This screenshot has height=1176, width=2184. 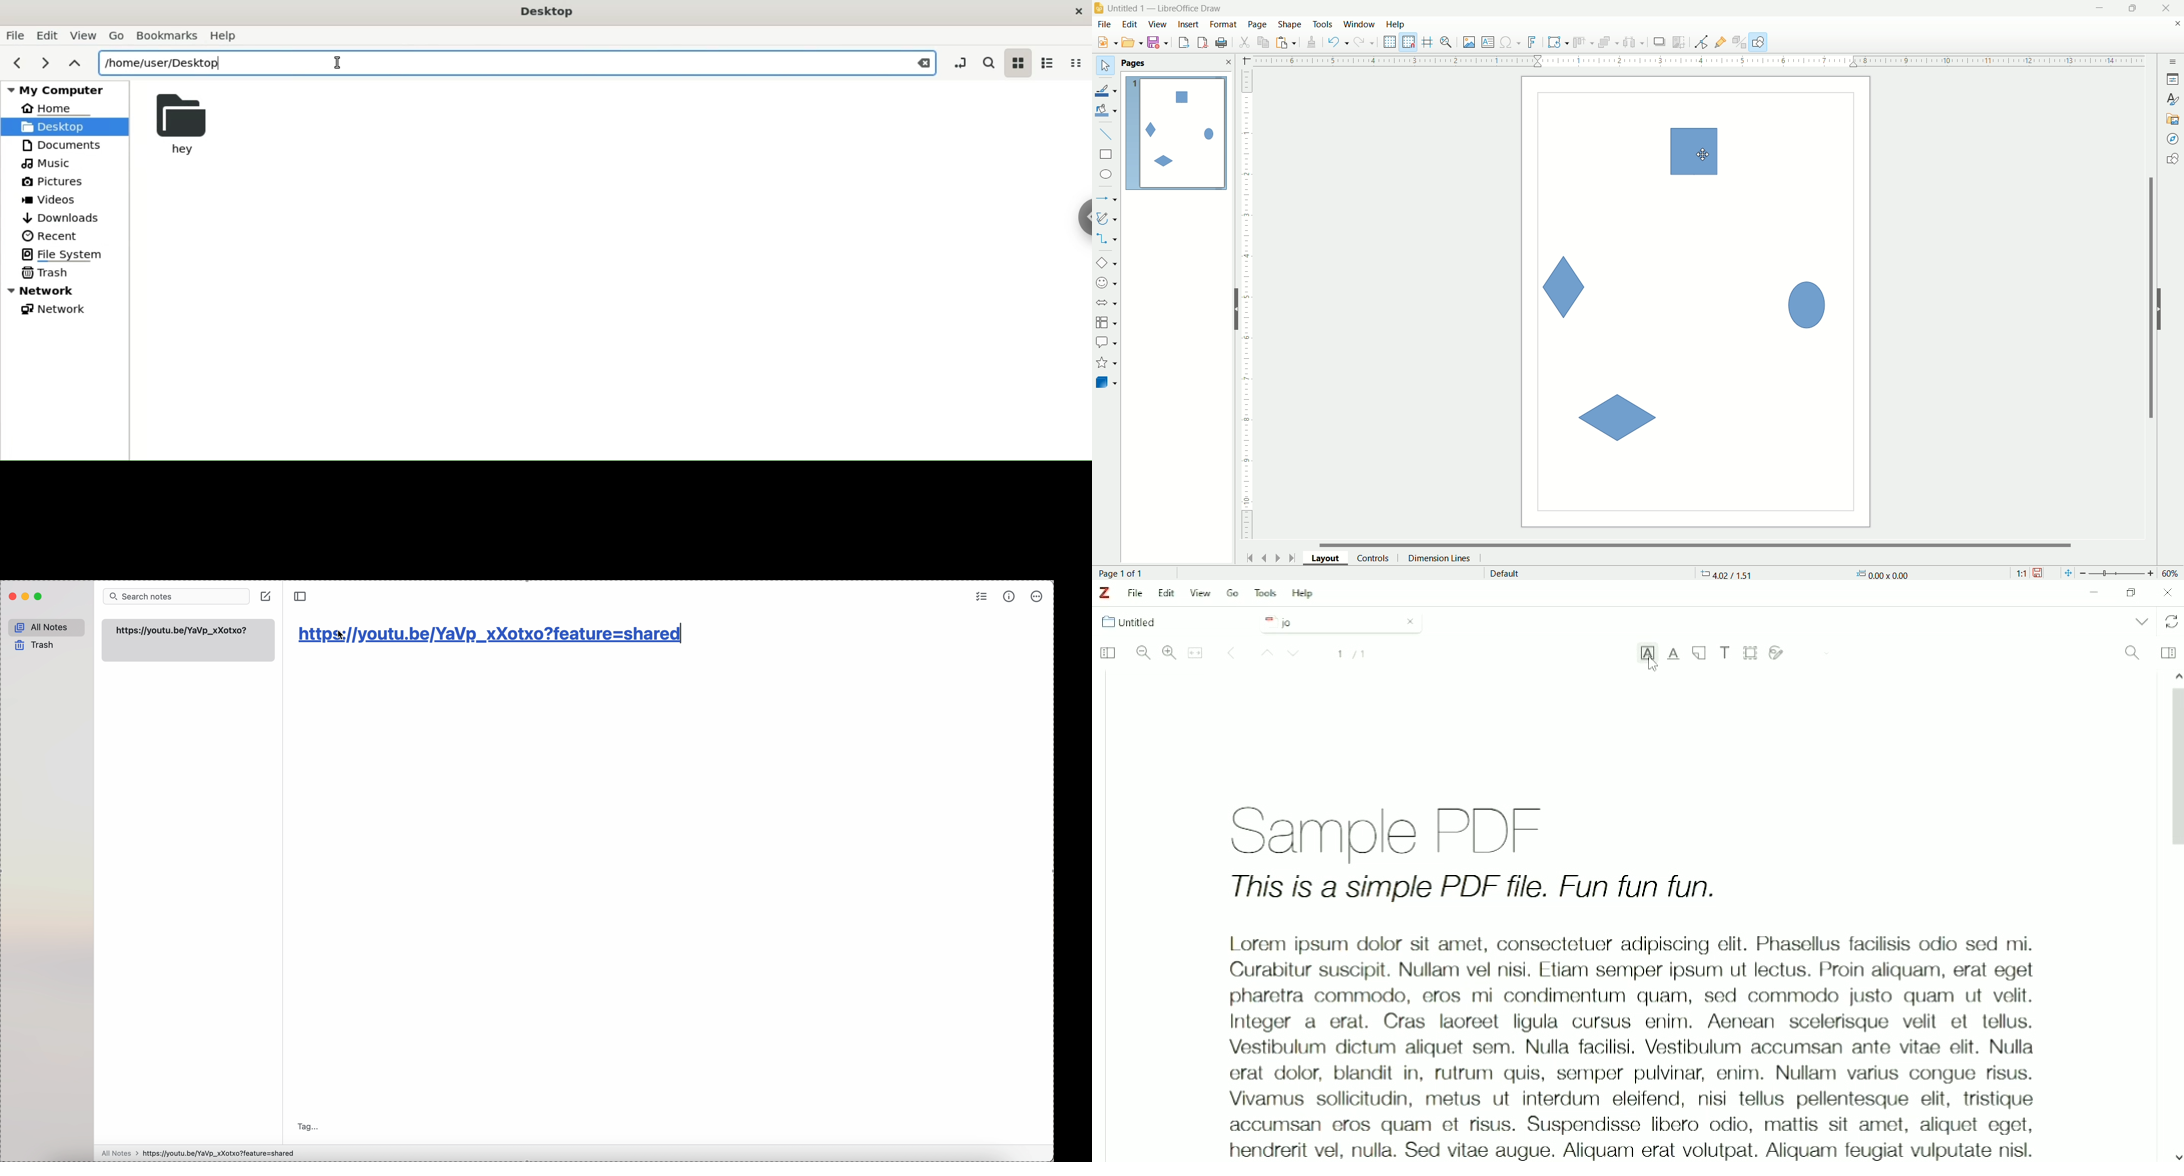 I want to click on Underline Text, so click(x=1674, y=654).